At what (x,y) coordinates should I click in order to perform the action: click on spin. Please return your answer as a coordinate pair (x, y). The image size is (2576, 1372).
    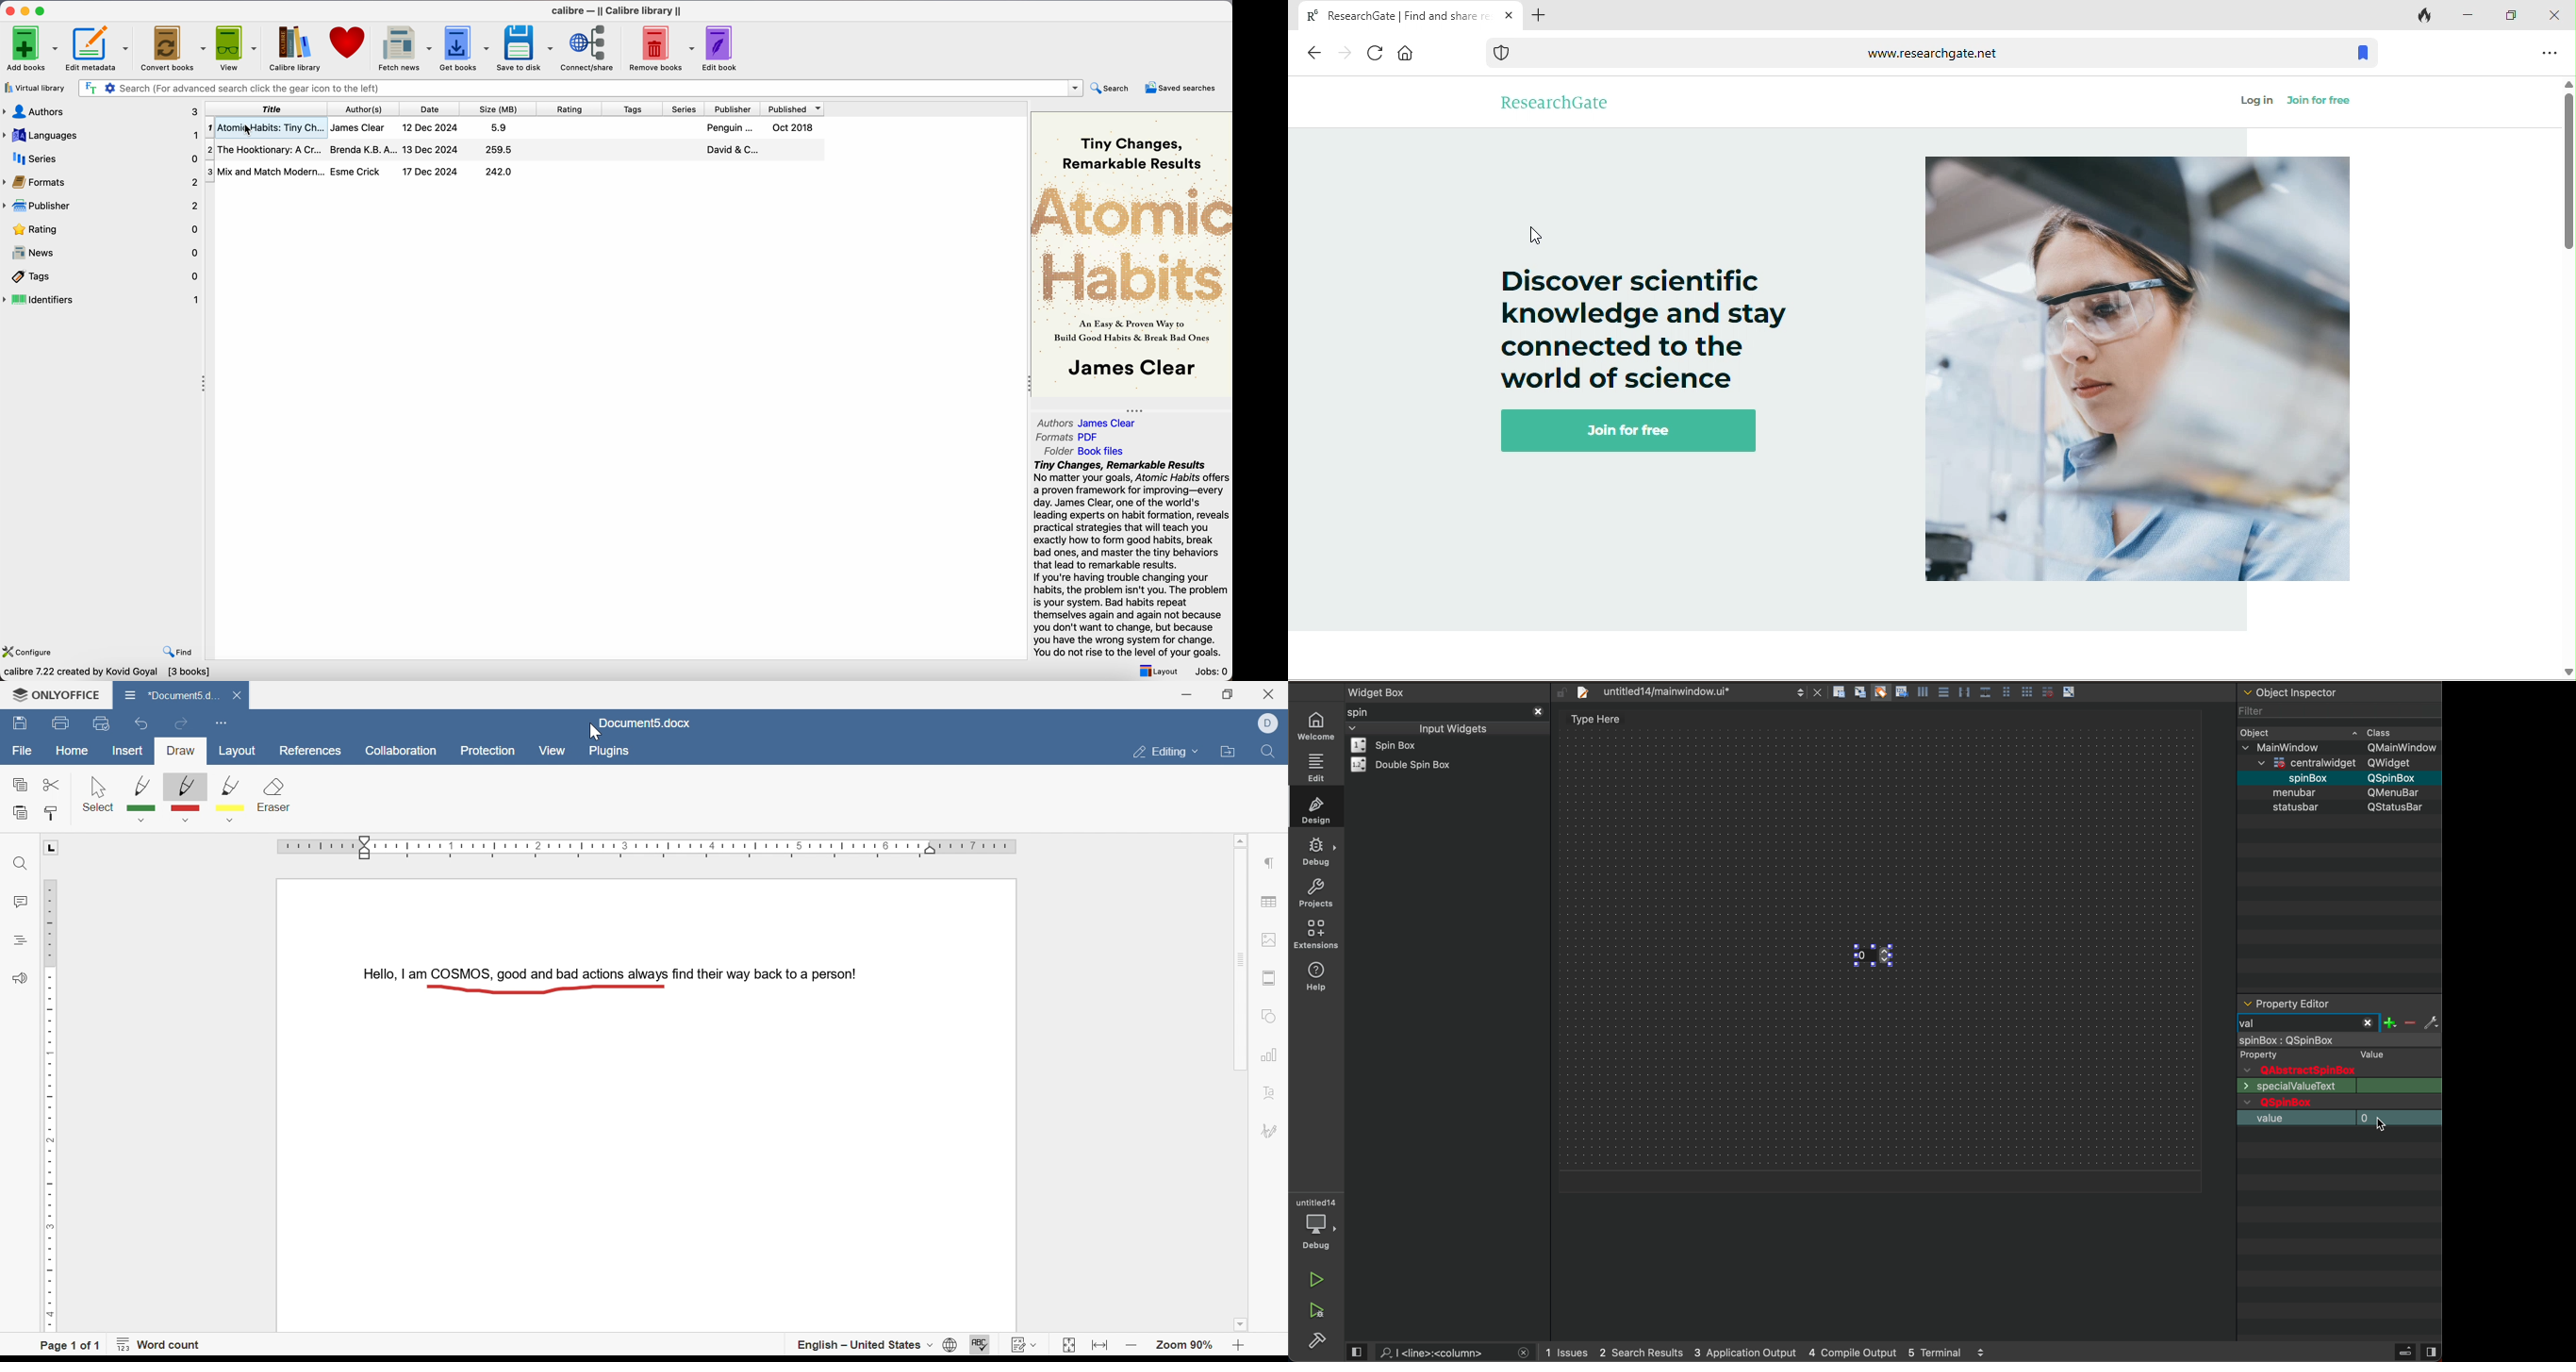
    Looking at the image, I should click on (1373, 712).